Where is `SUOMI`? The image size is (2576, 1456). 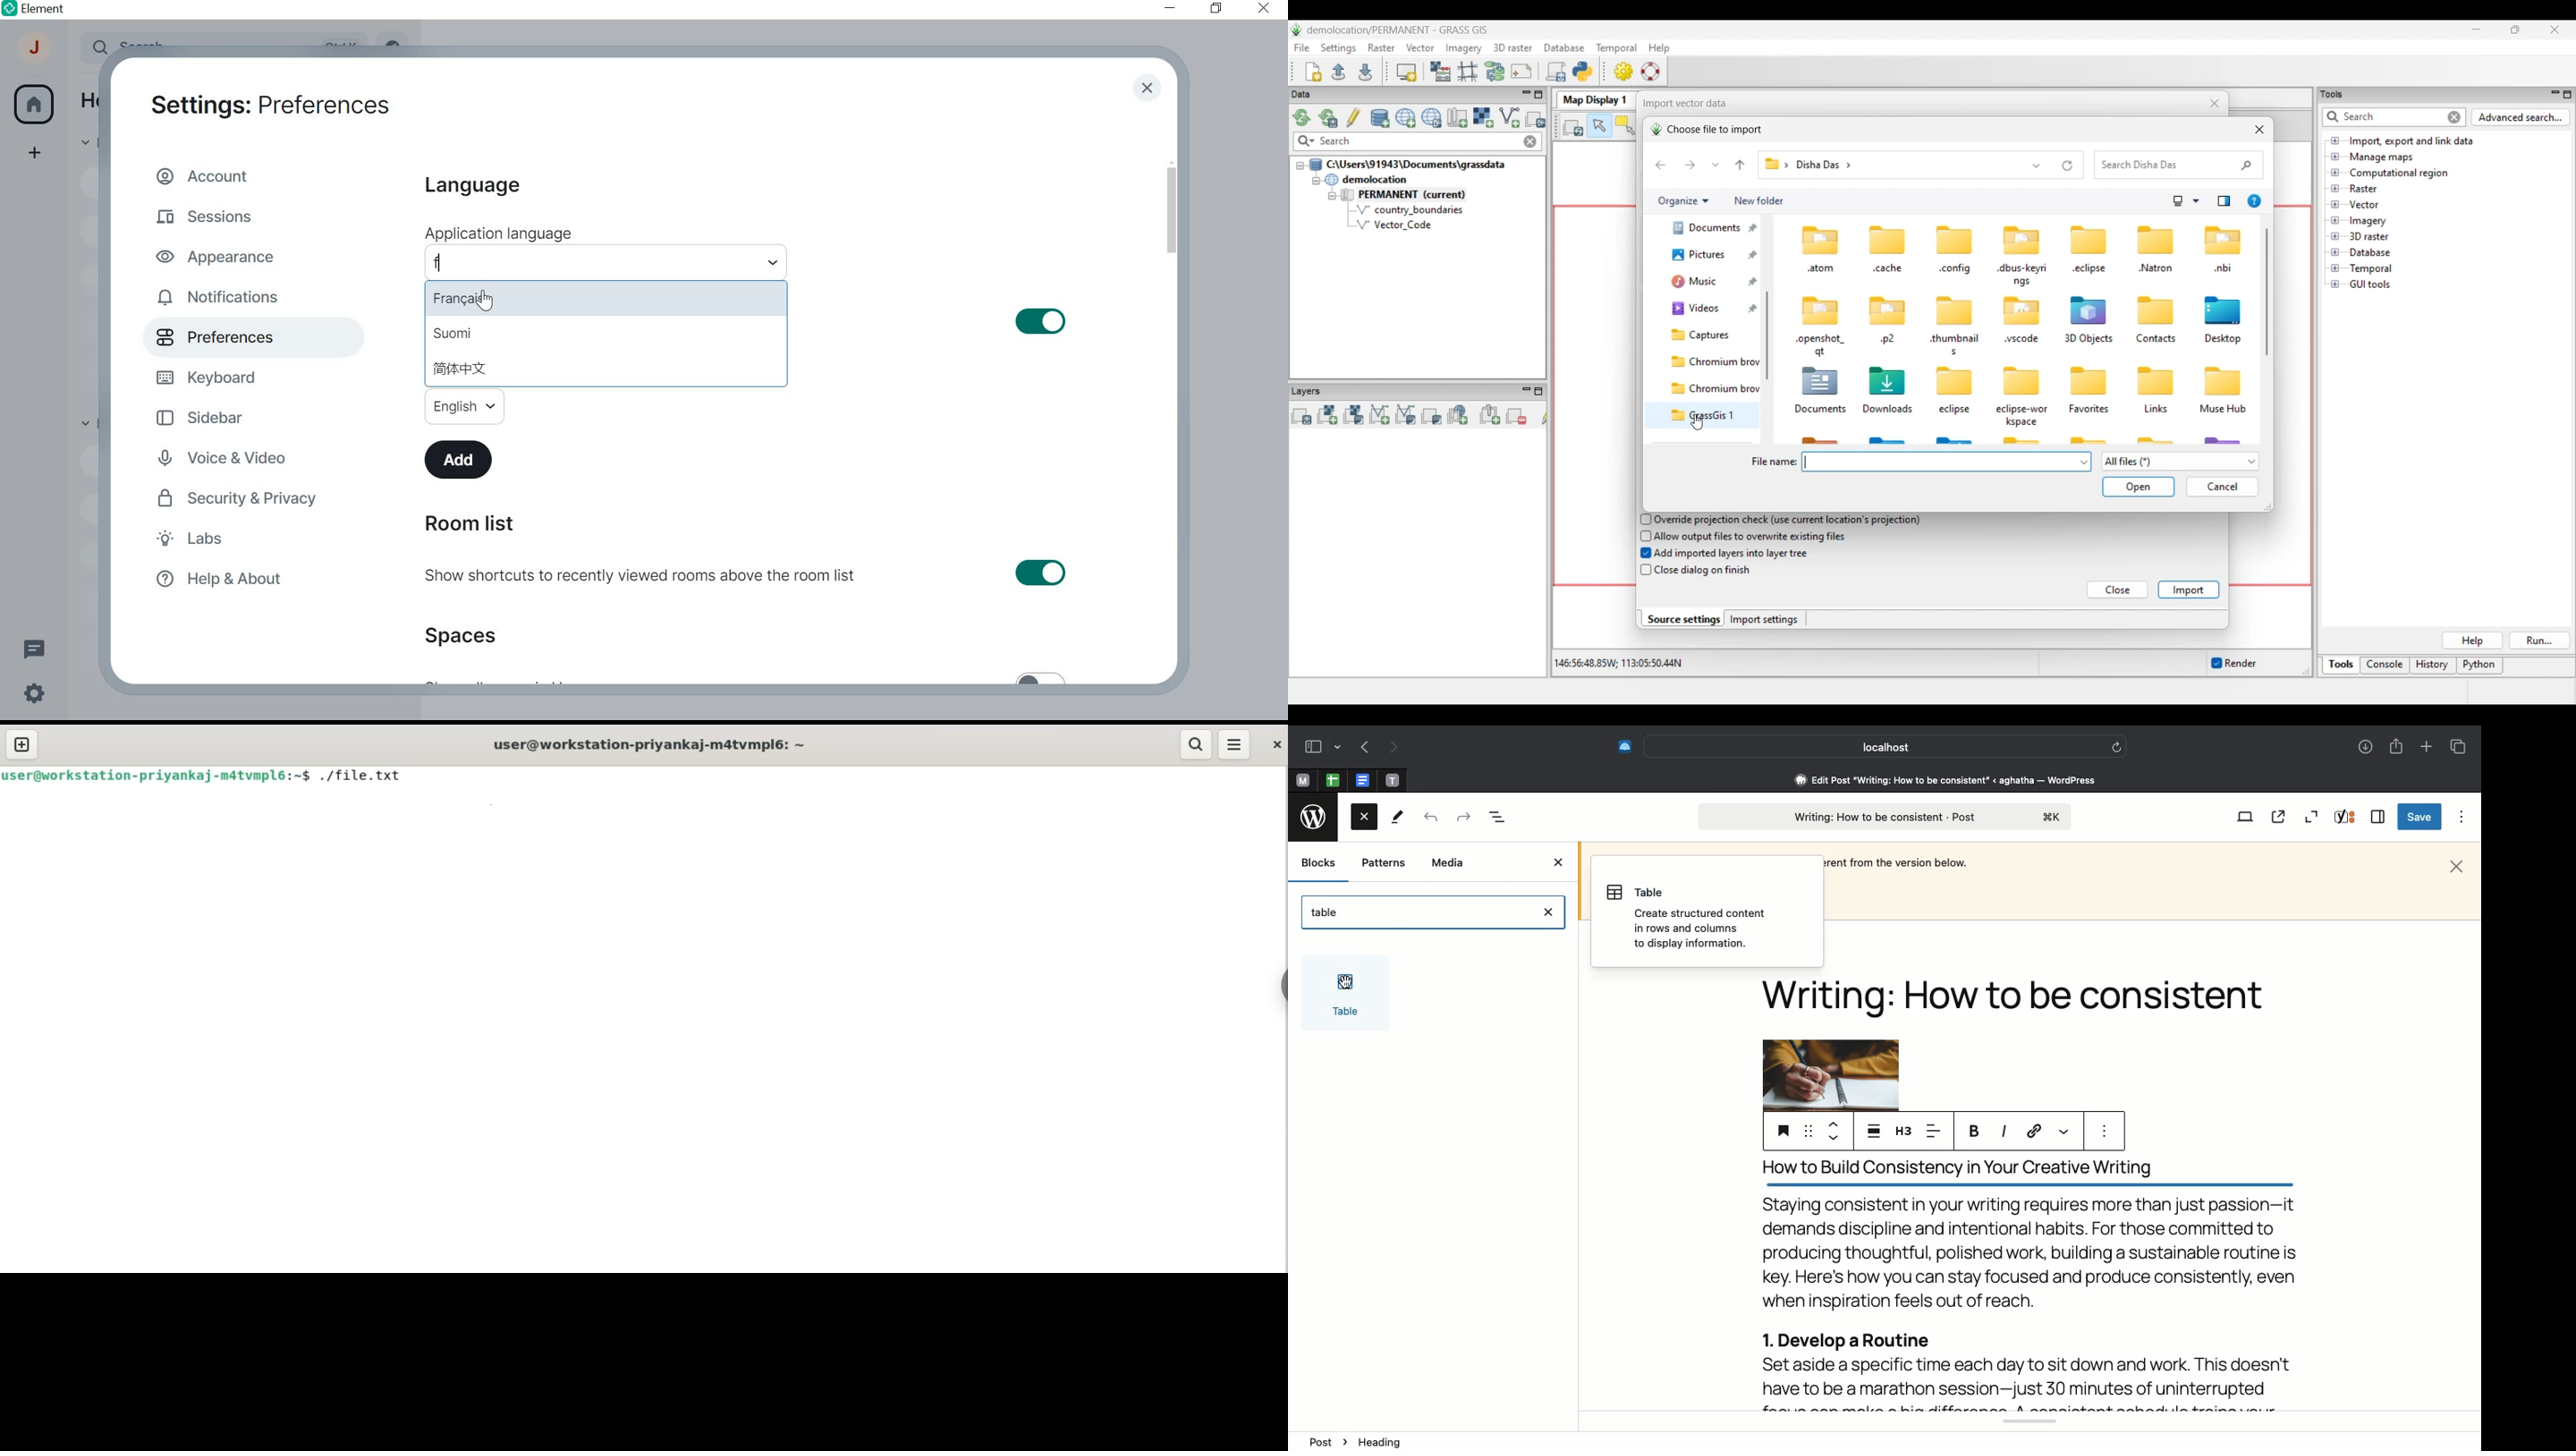
SUOMI is located at coordinates (451, 335).